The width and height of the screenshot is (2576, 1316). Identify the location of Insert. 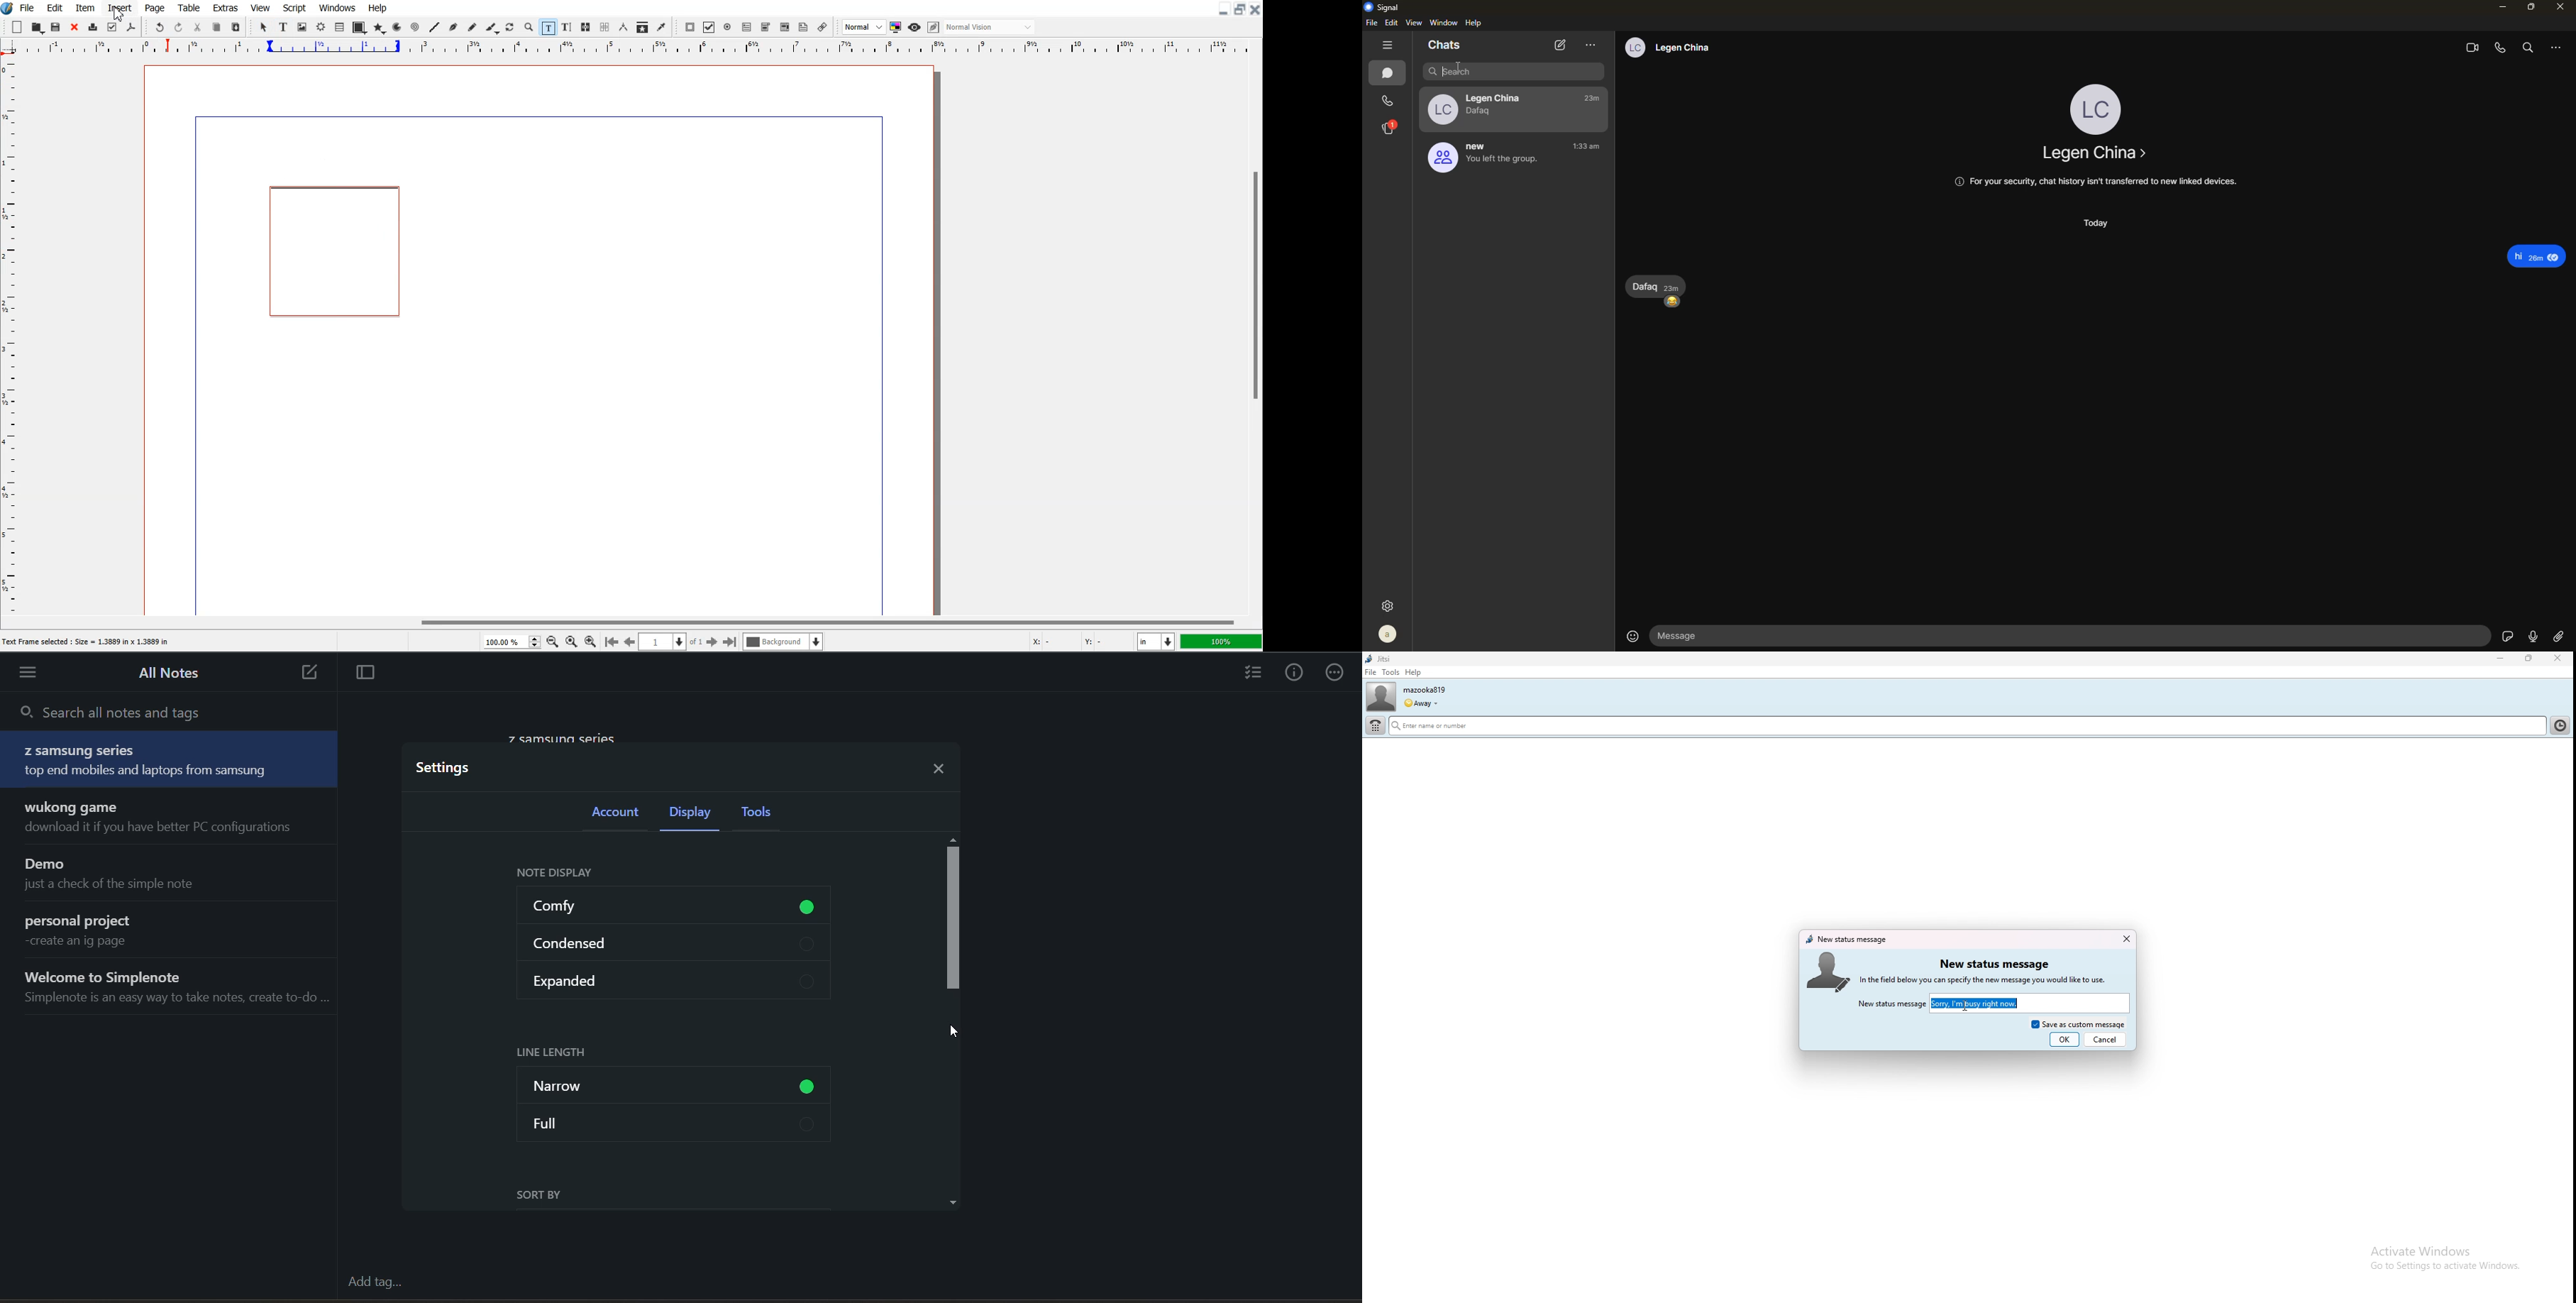
(119, 8).